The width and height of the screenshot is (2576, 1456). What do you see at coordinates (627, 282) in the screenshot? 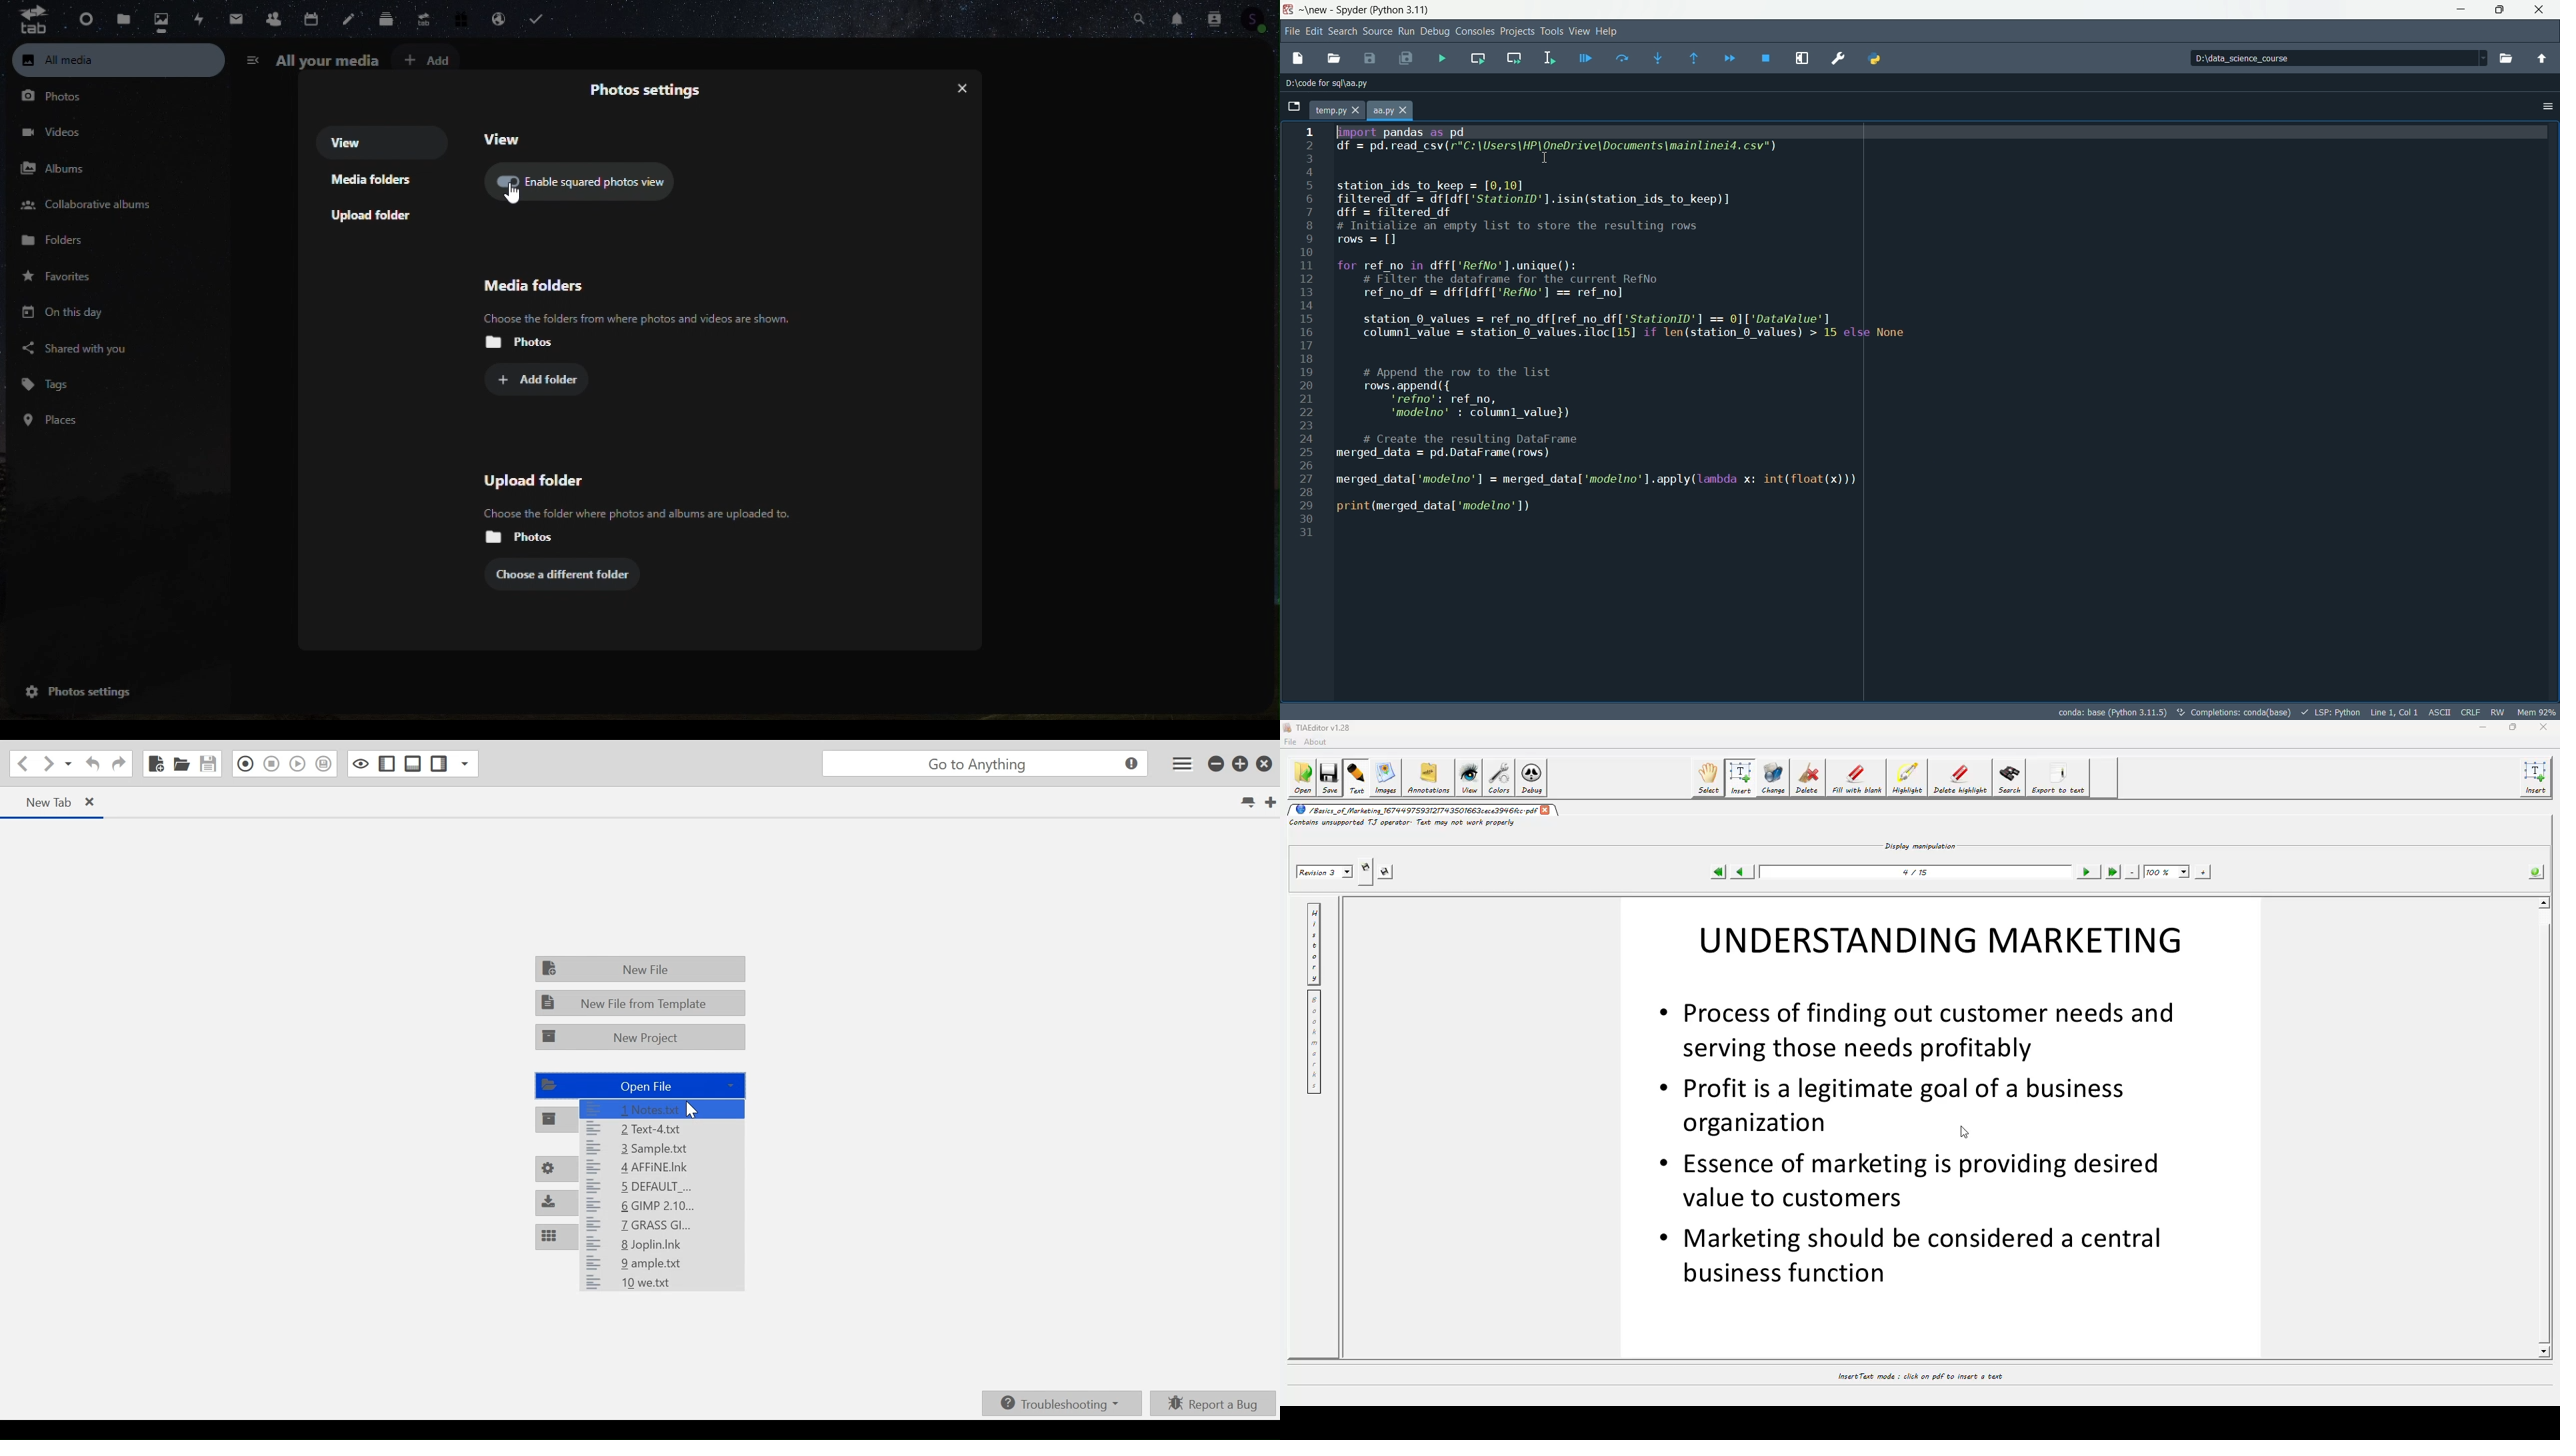
I see `Media folder` at bounding box center [627, 282].